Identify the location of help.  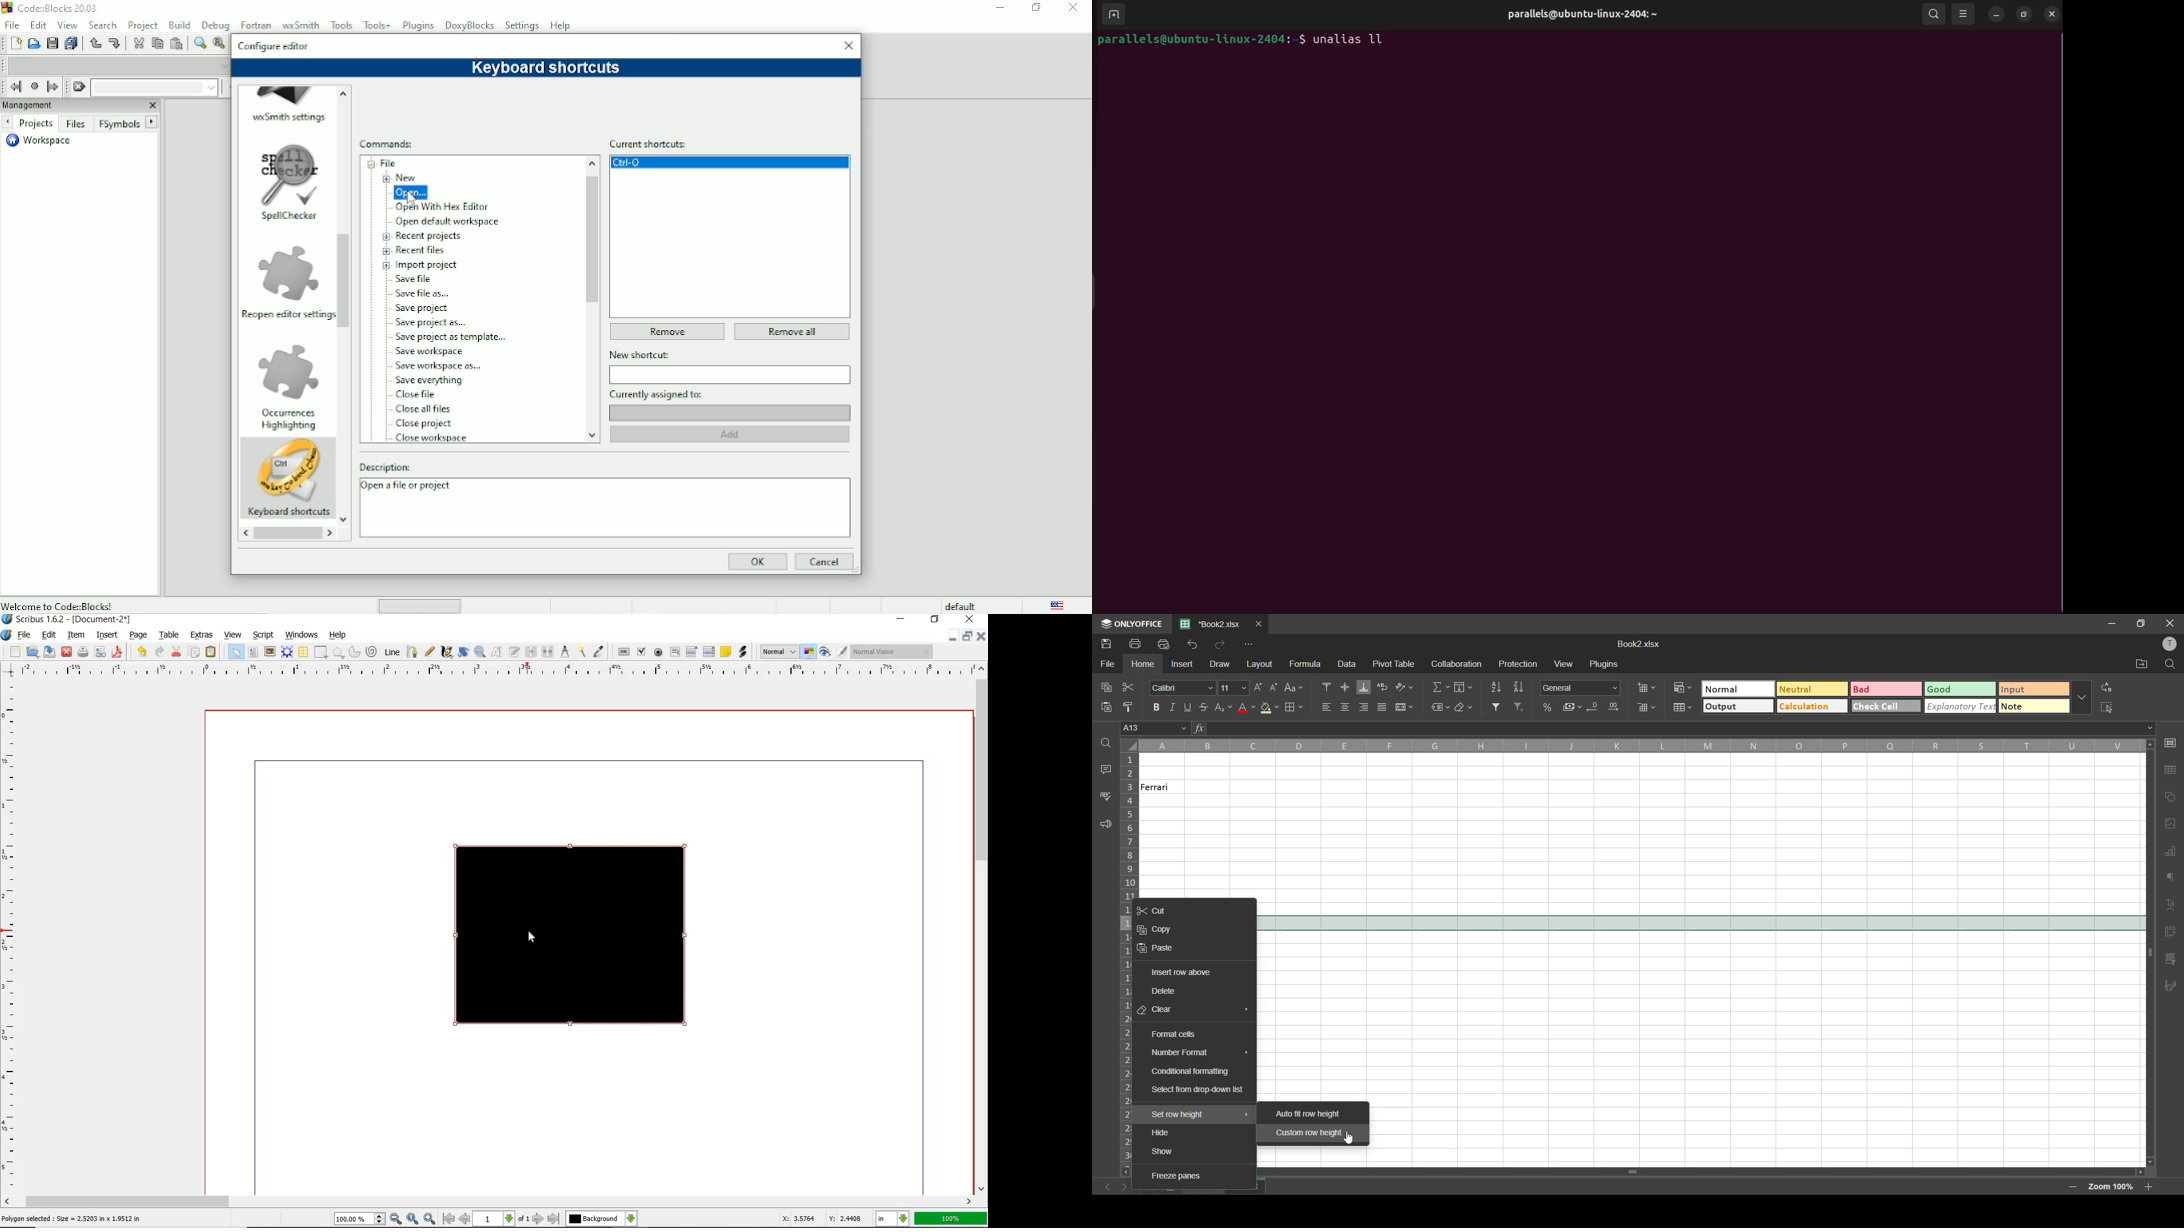
(339, 636).